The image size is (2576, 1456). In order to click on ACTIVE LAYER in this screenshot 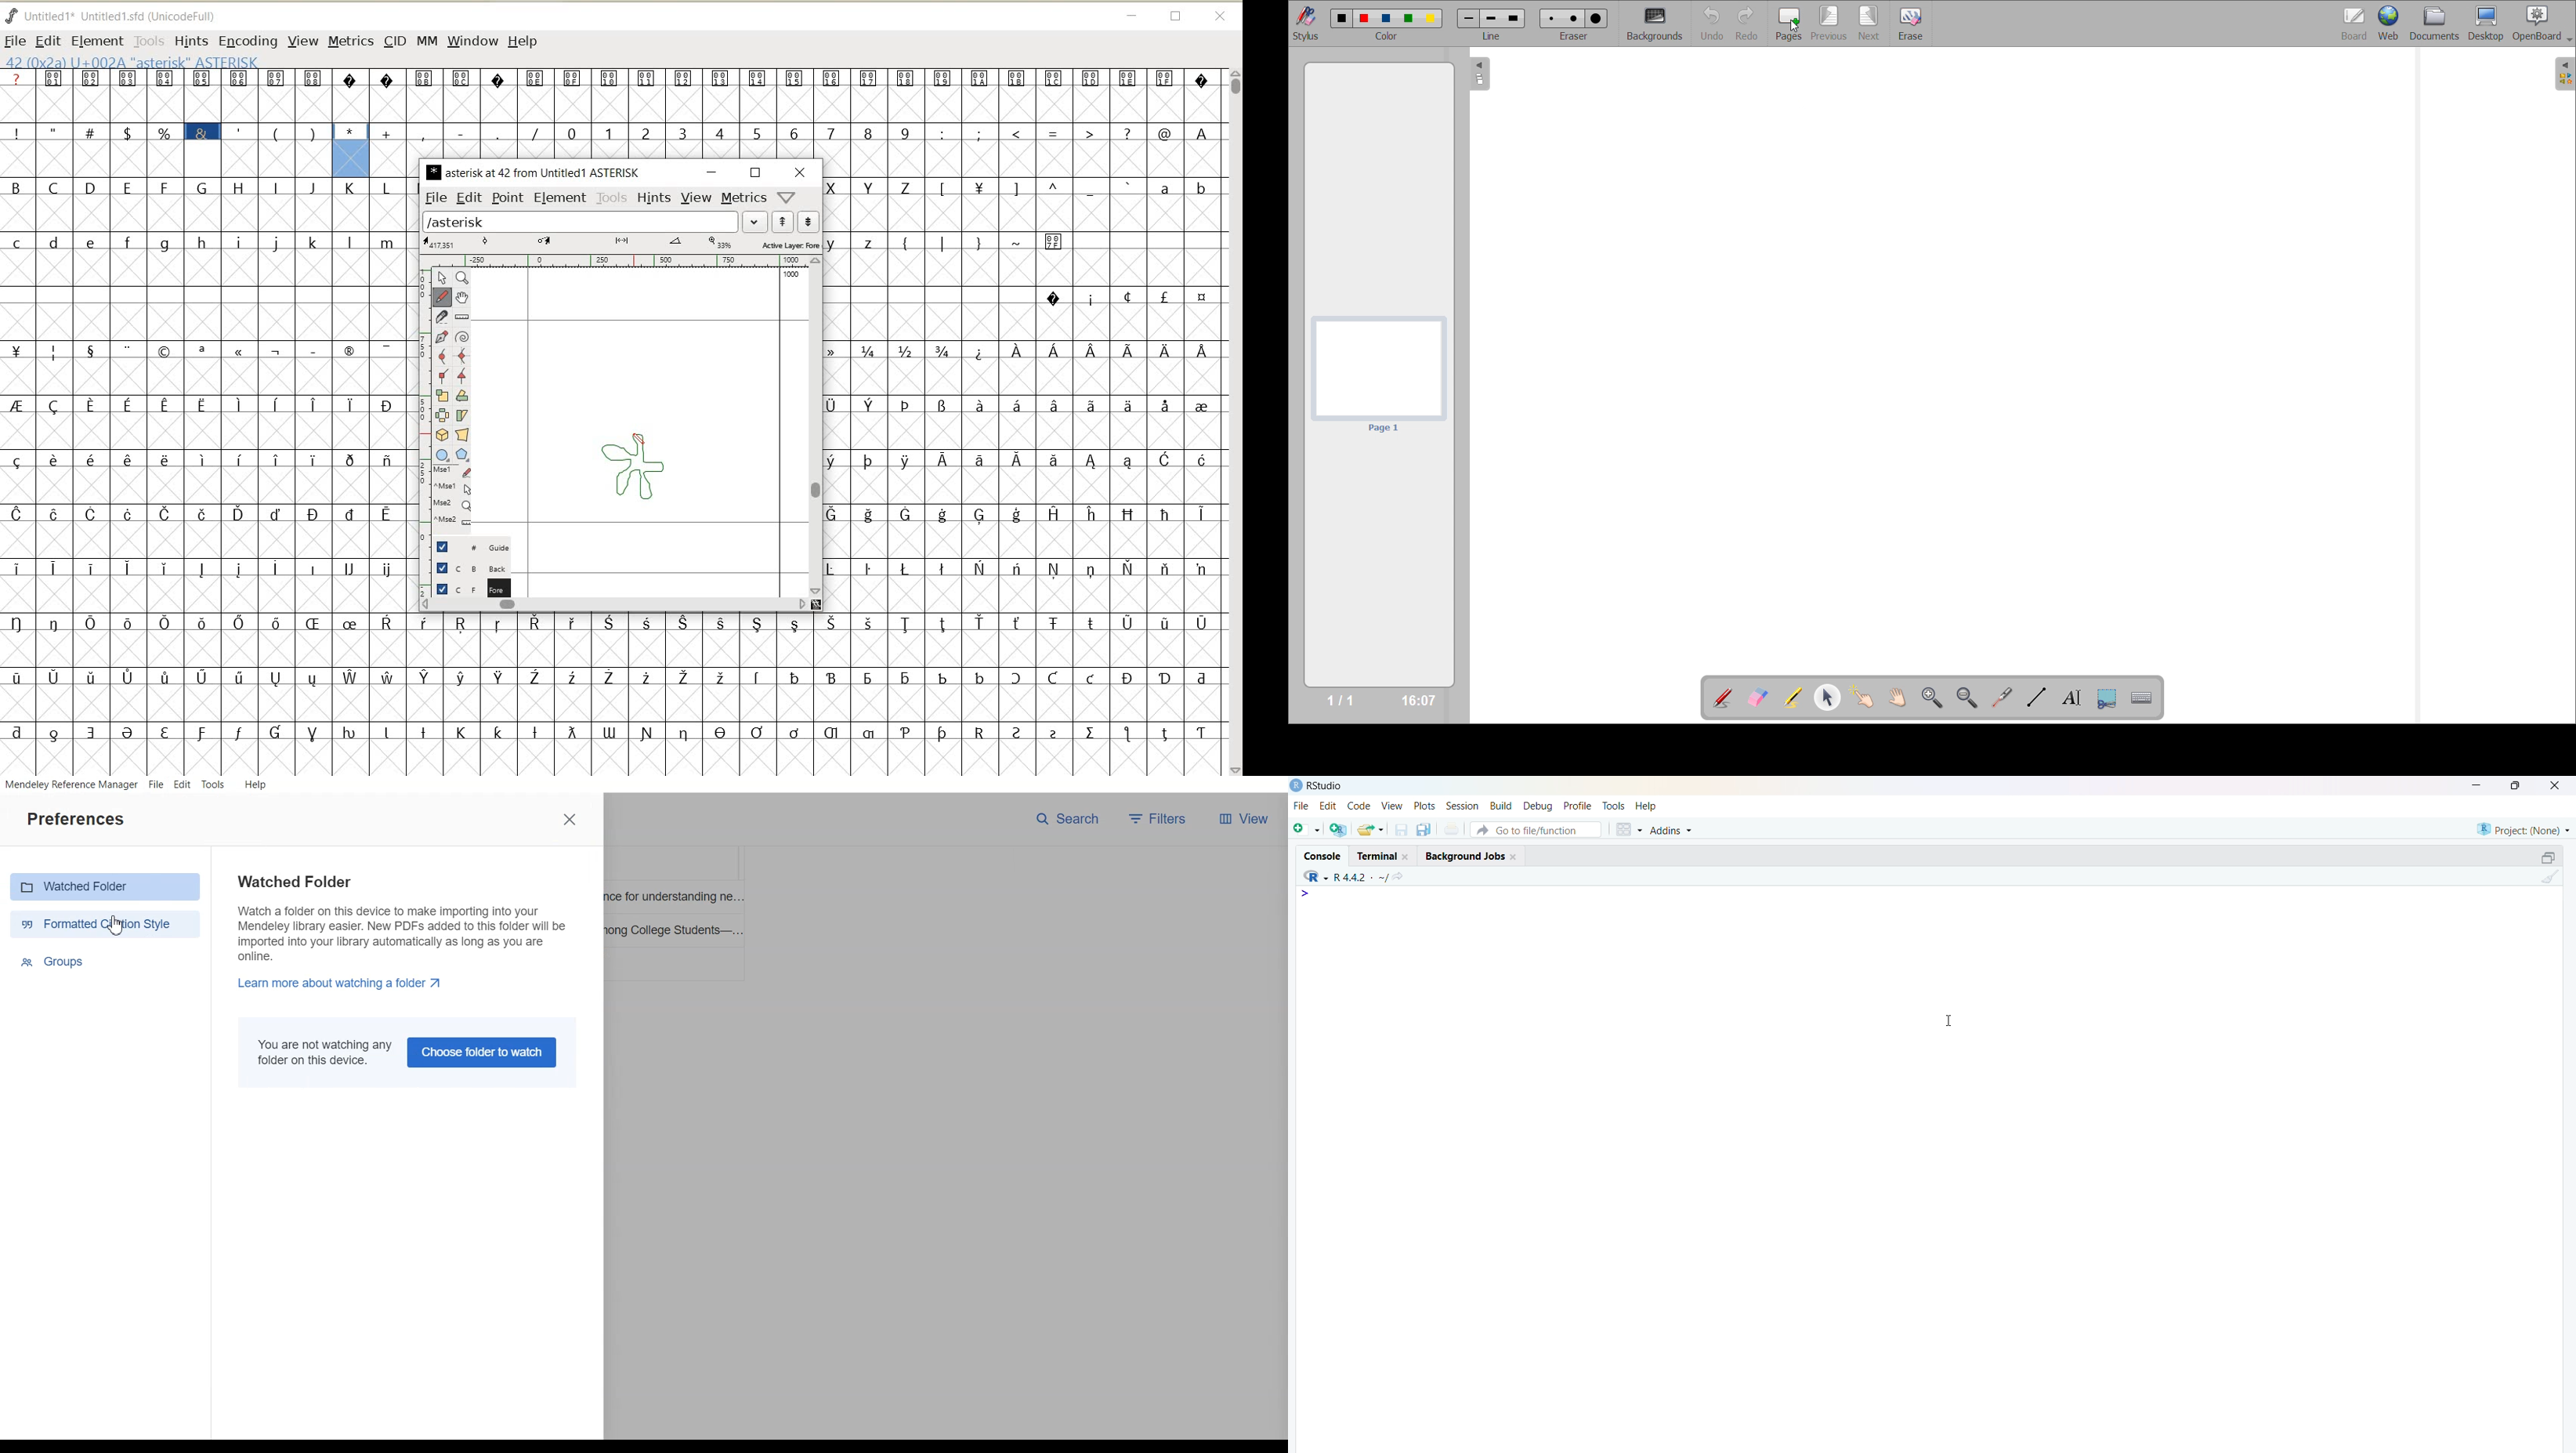, I will do `click(621, 244)`.